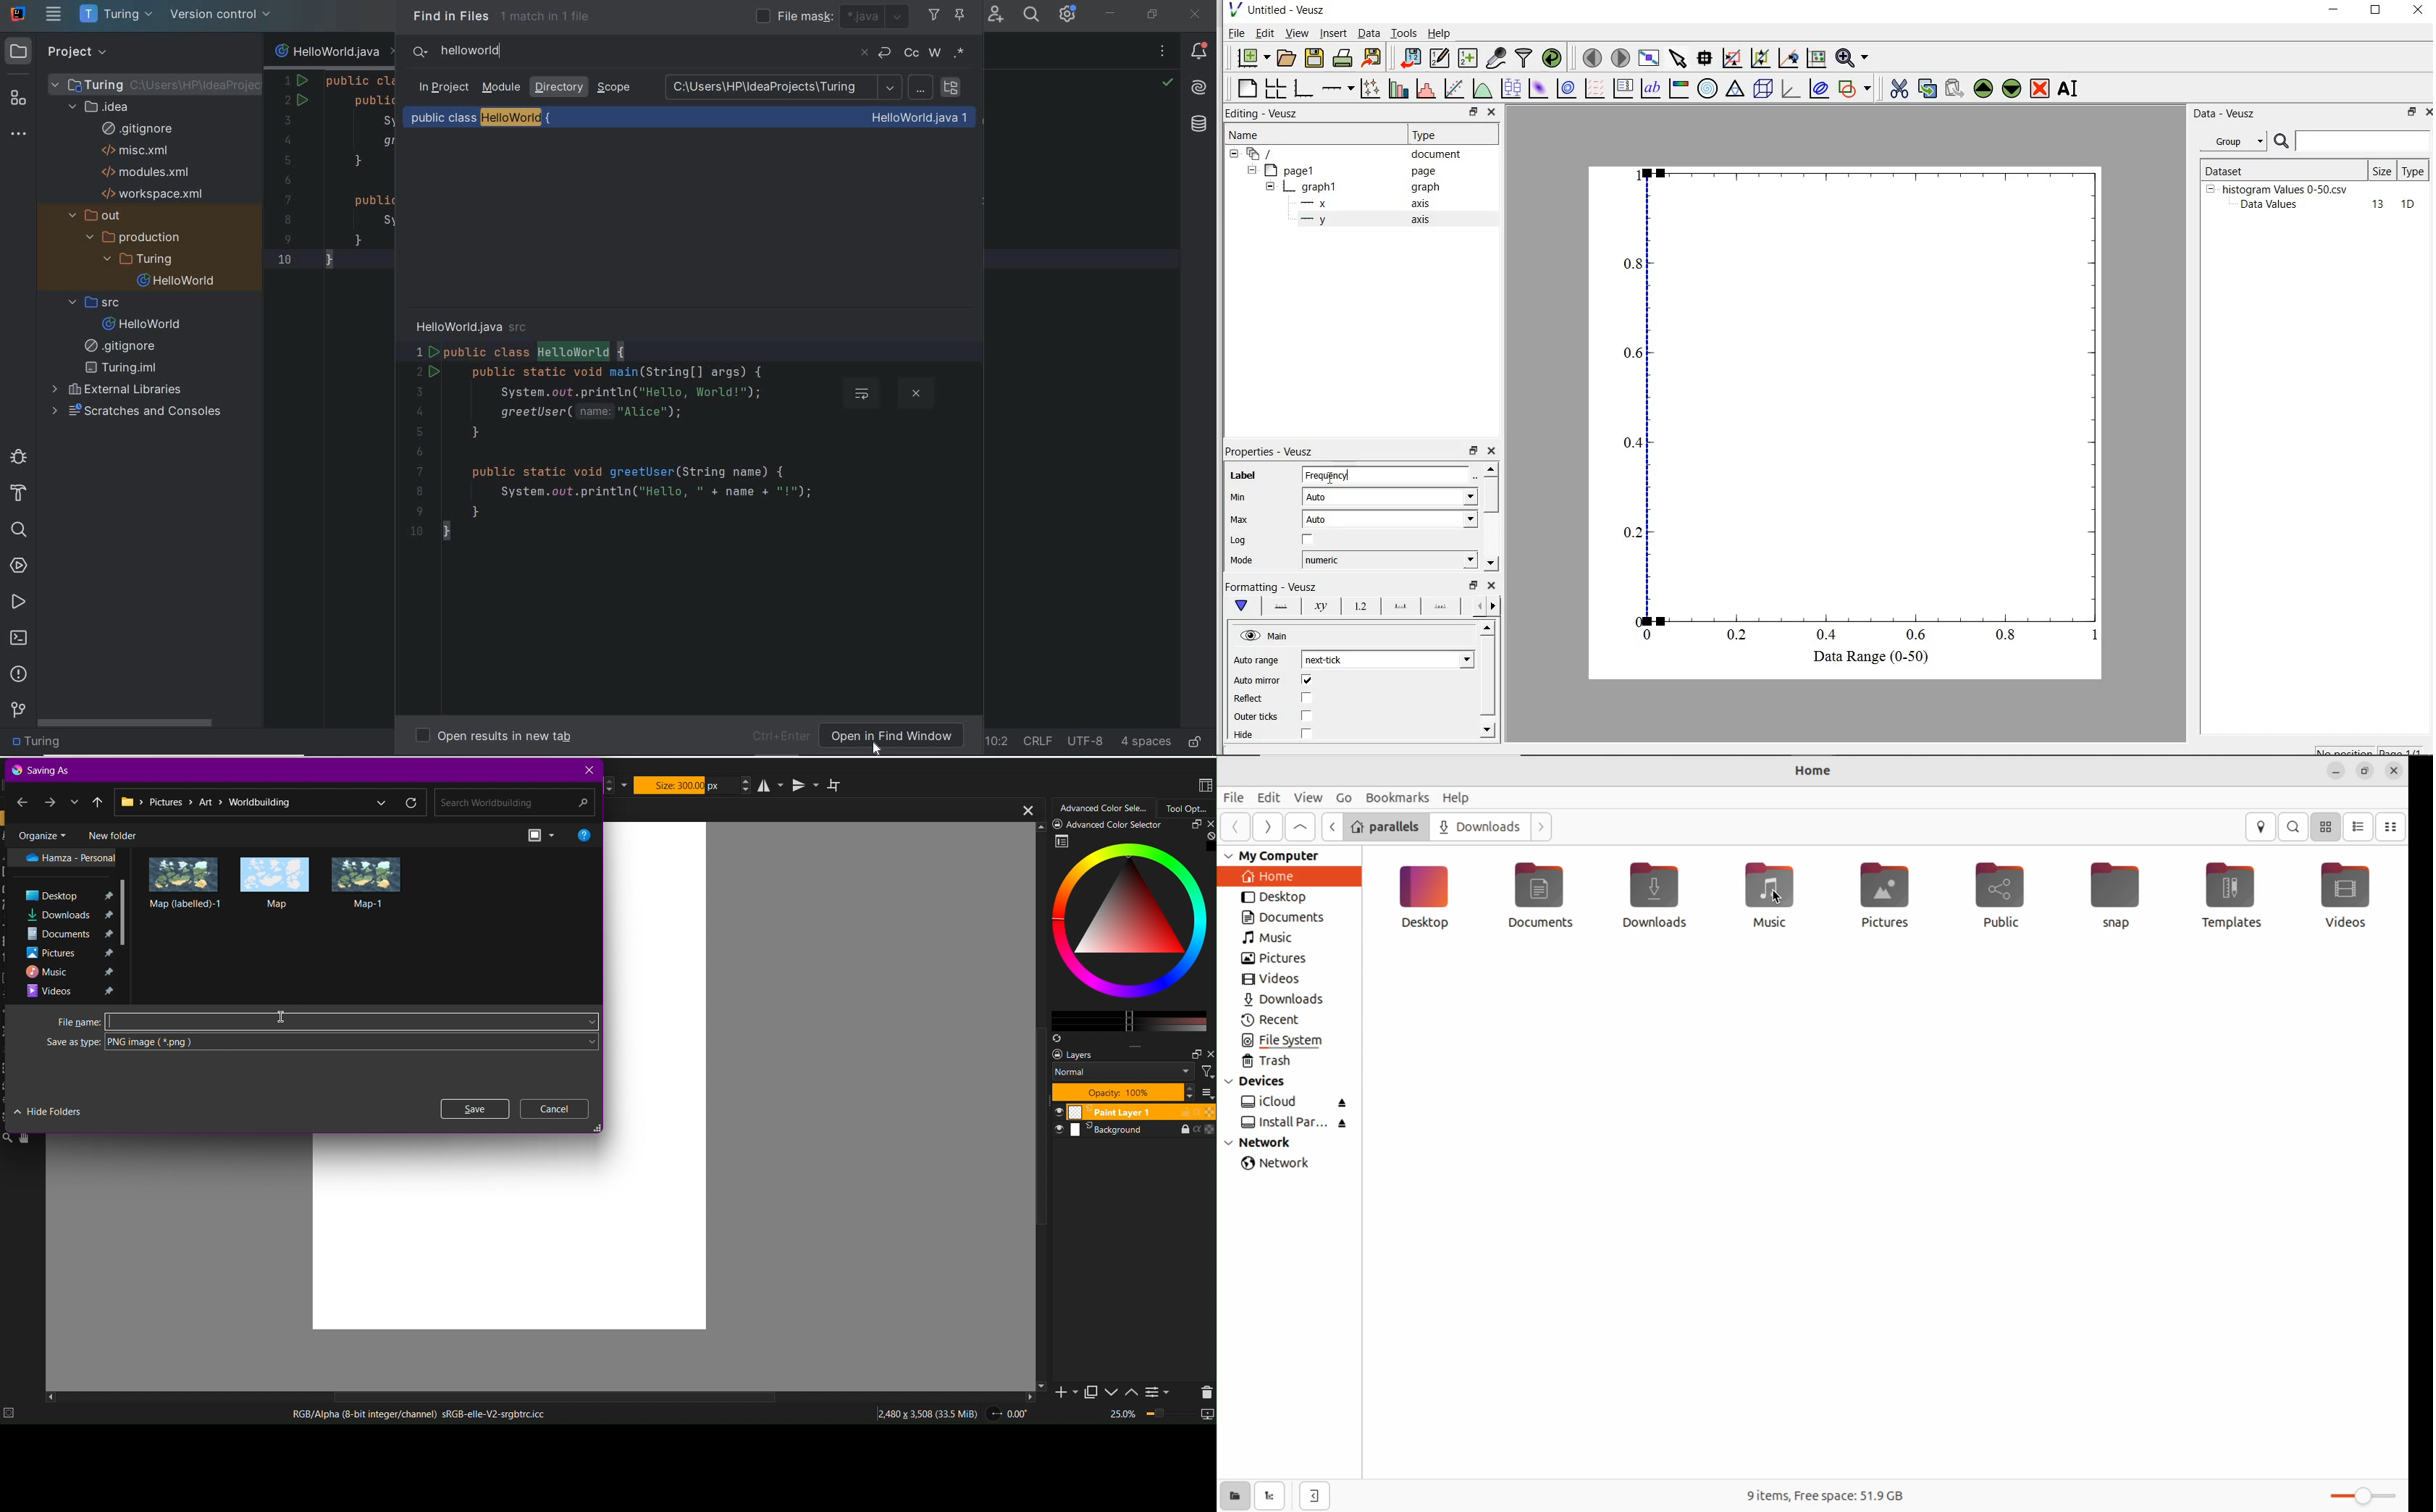  Describe the element at coordinates (1490, 563) in the screenshot. I see `move down` at that location.